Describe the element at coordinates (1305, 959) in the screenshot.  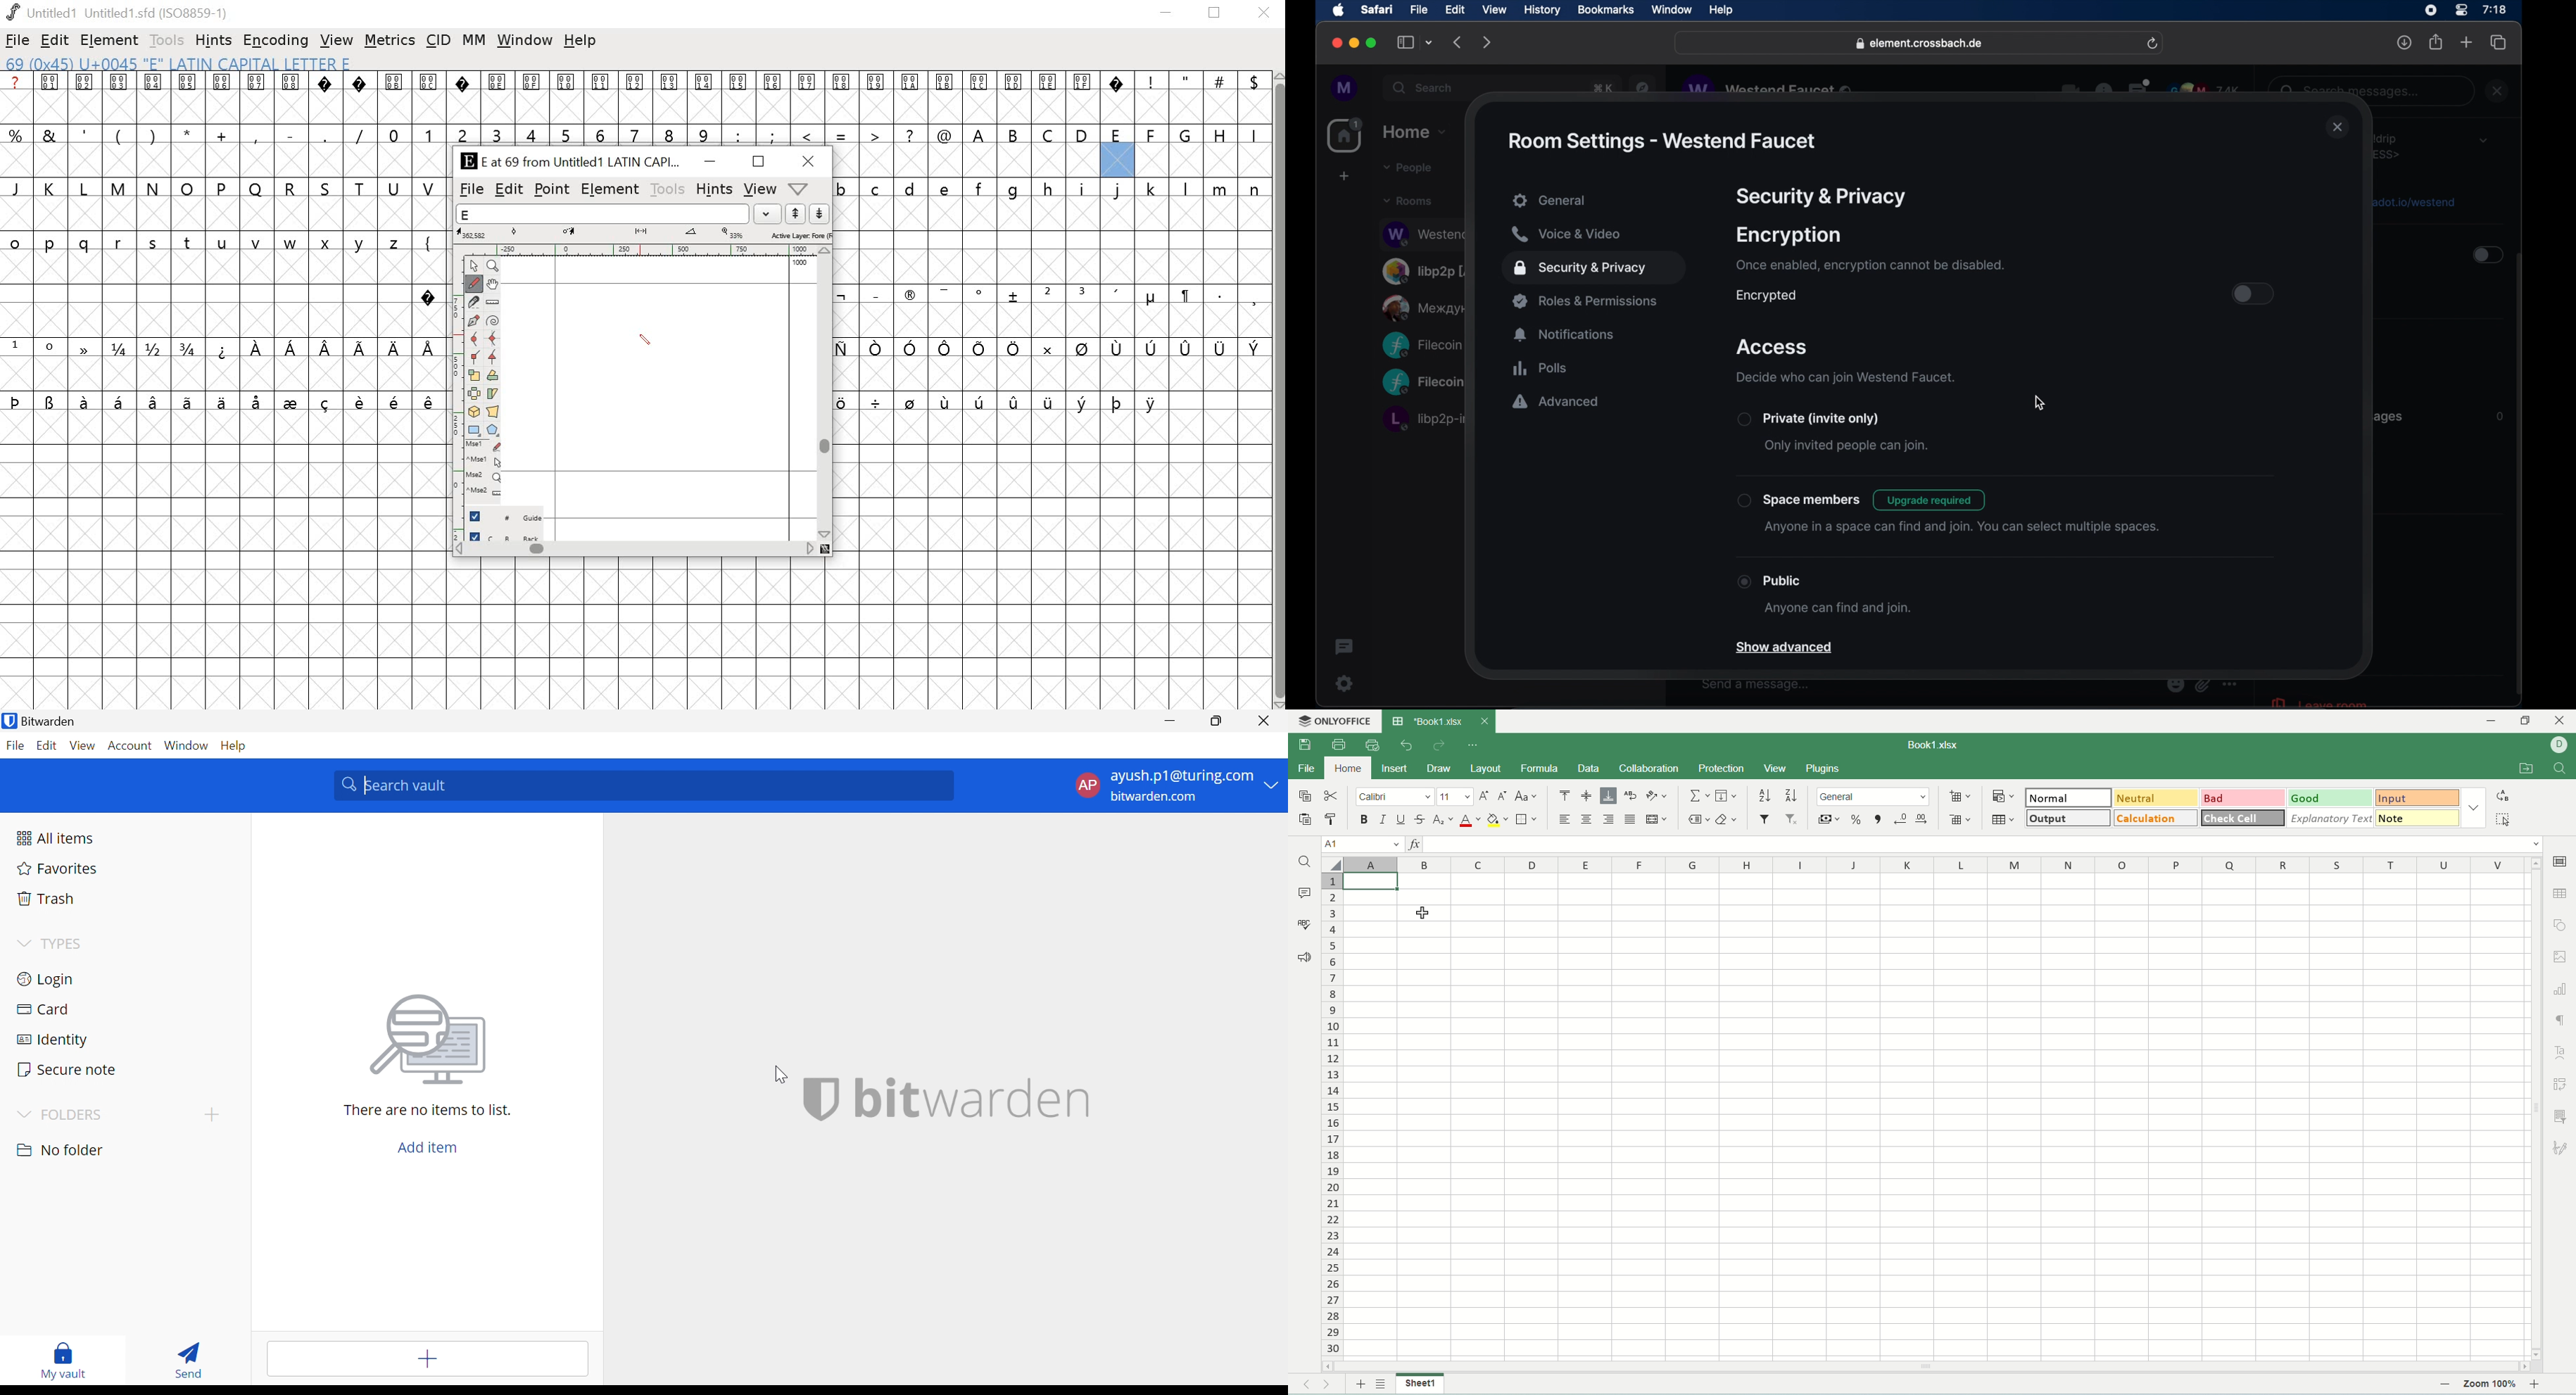
I see `support and feedback` at that location.